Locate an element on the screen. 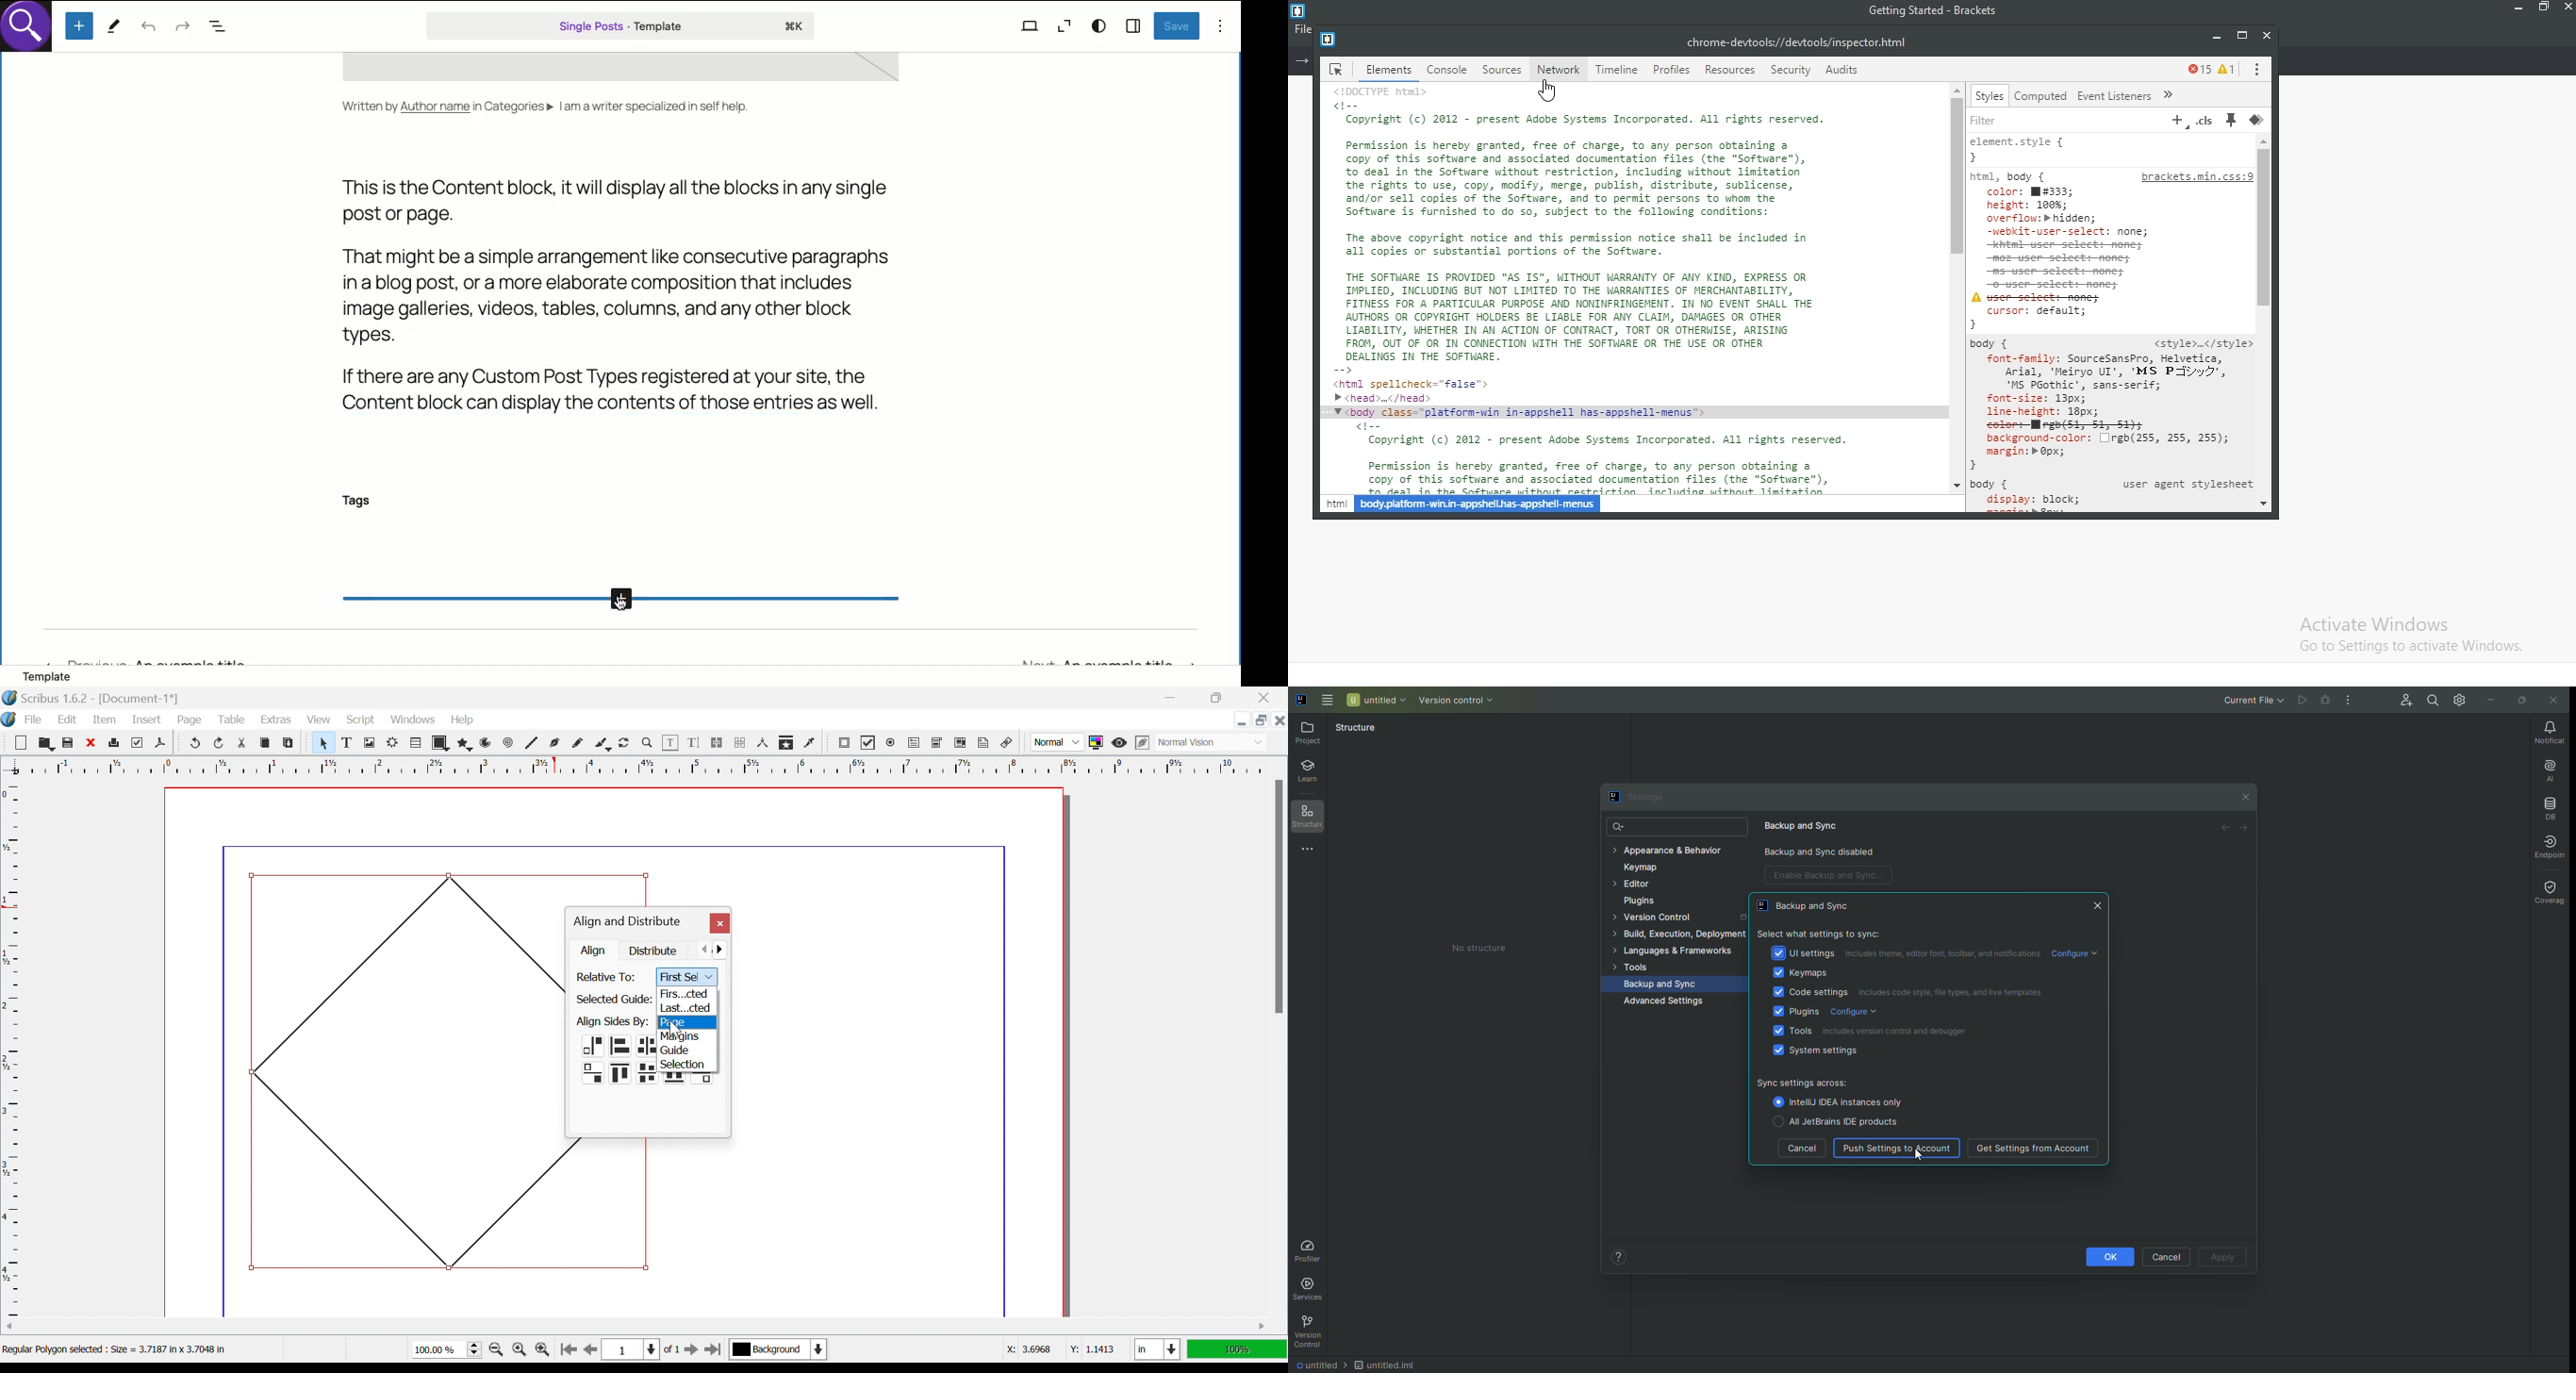 The width and height of the screenshot is (2576, 1400). Extras is located at coordinates (276, 720).